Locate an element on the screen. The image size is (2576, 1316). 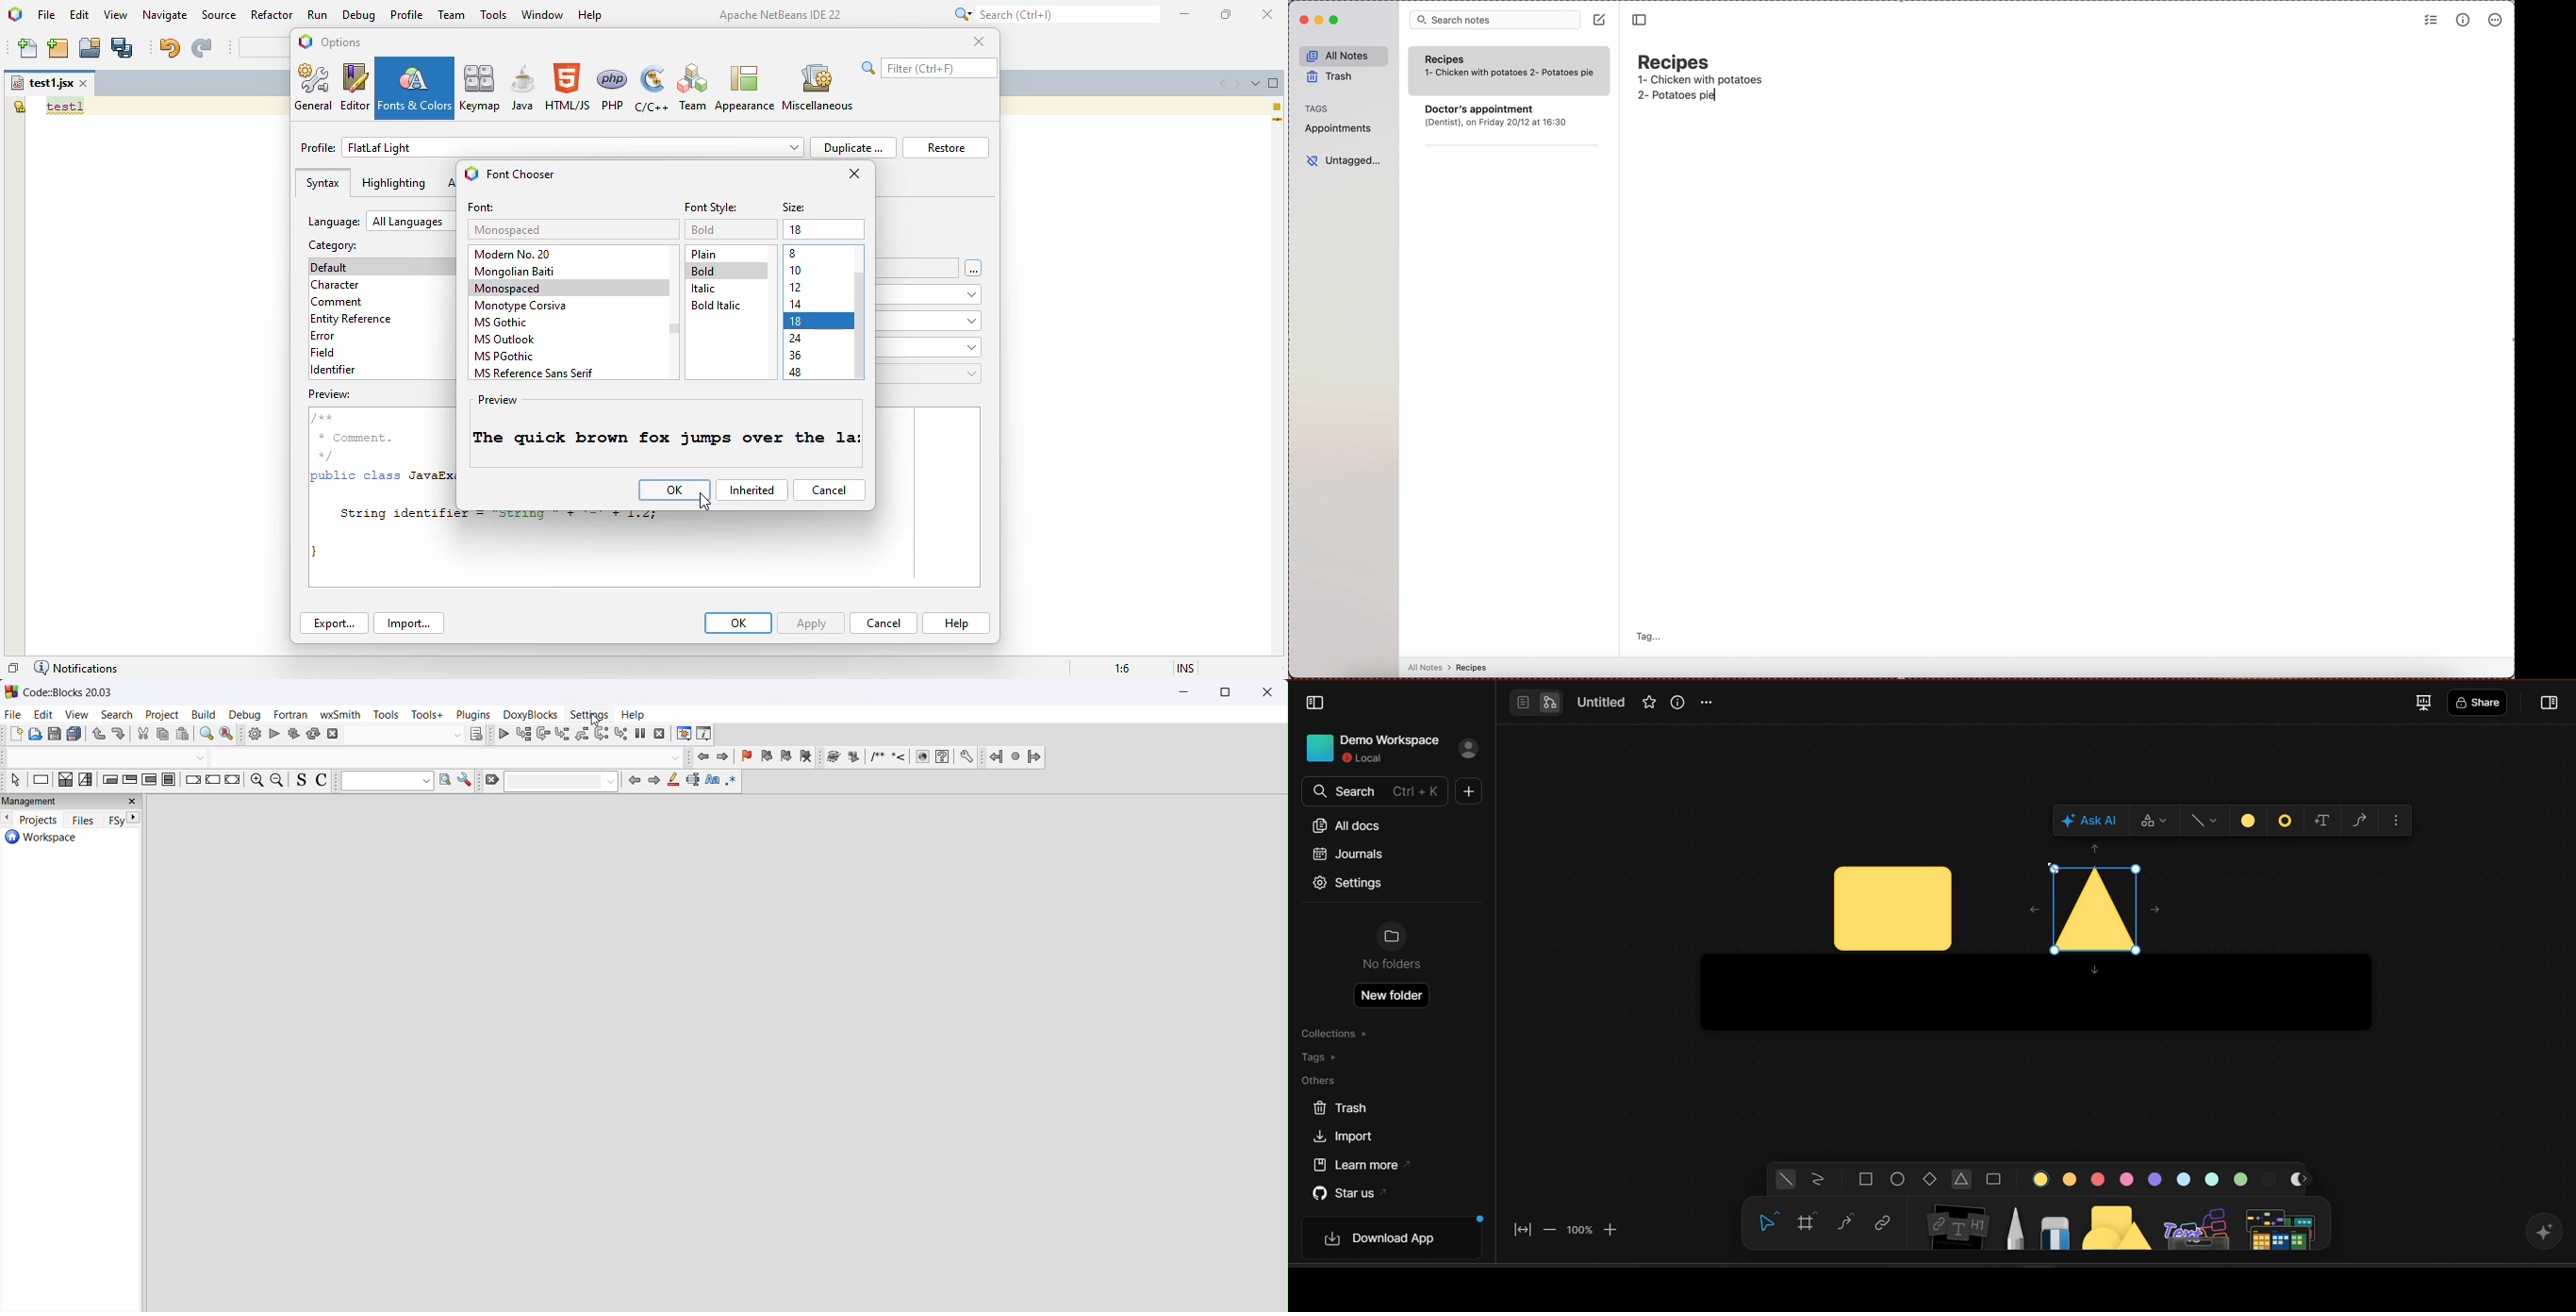
run search  is located at coordinates (446, 782).